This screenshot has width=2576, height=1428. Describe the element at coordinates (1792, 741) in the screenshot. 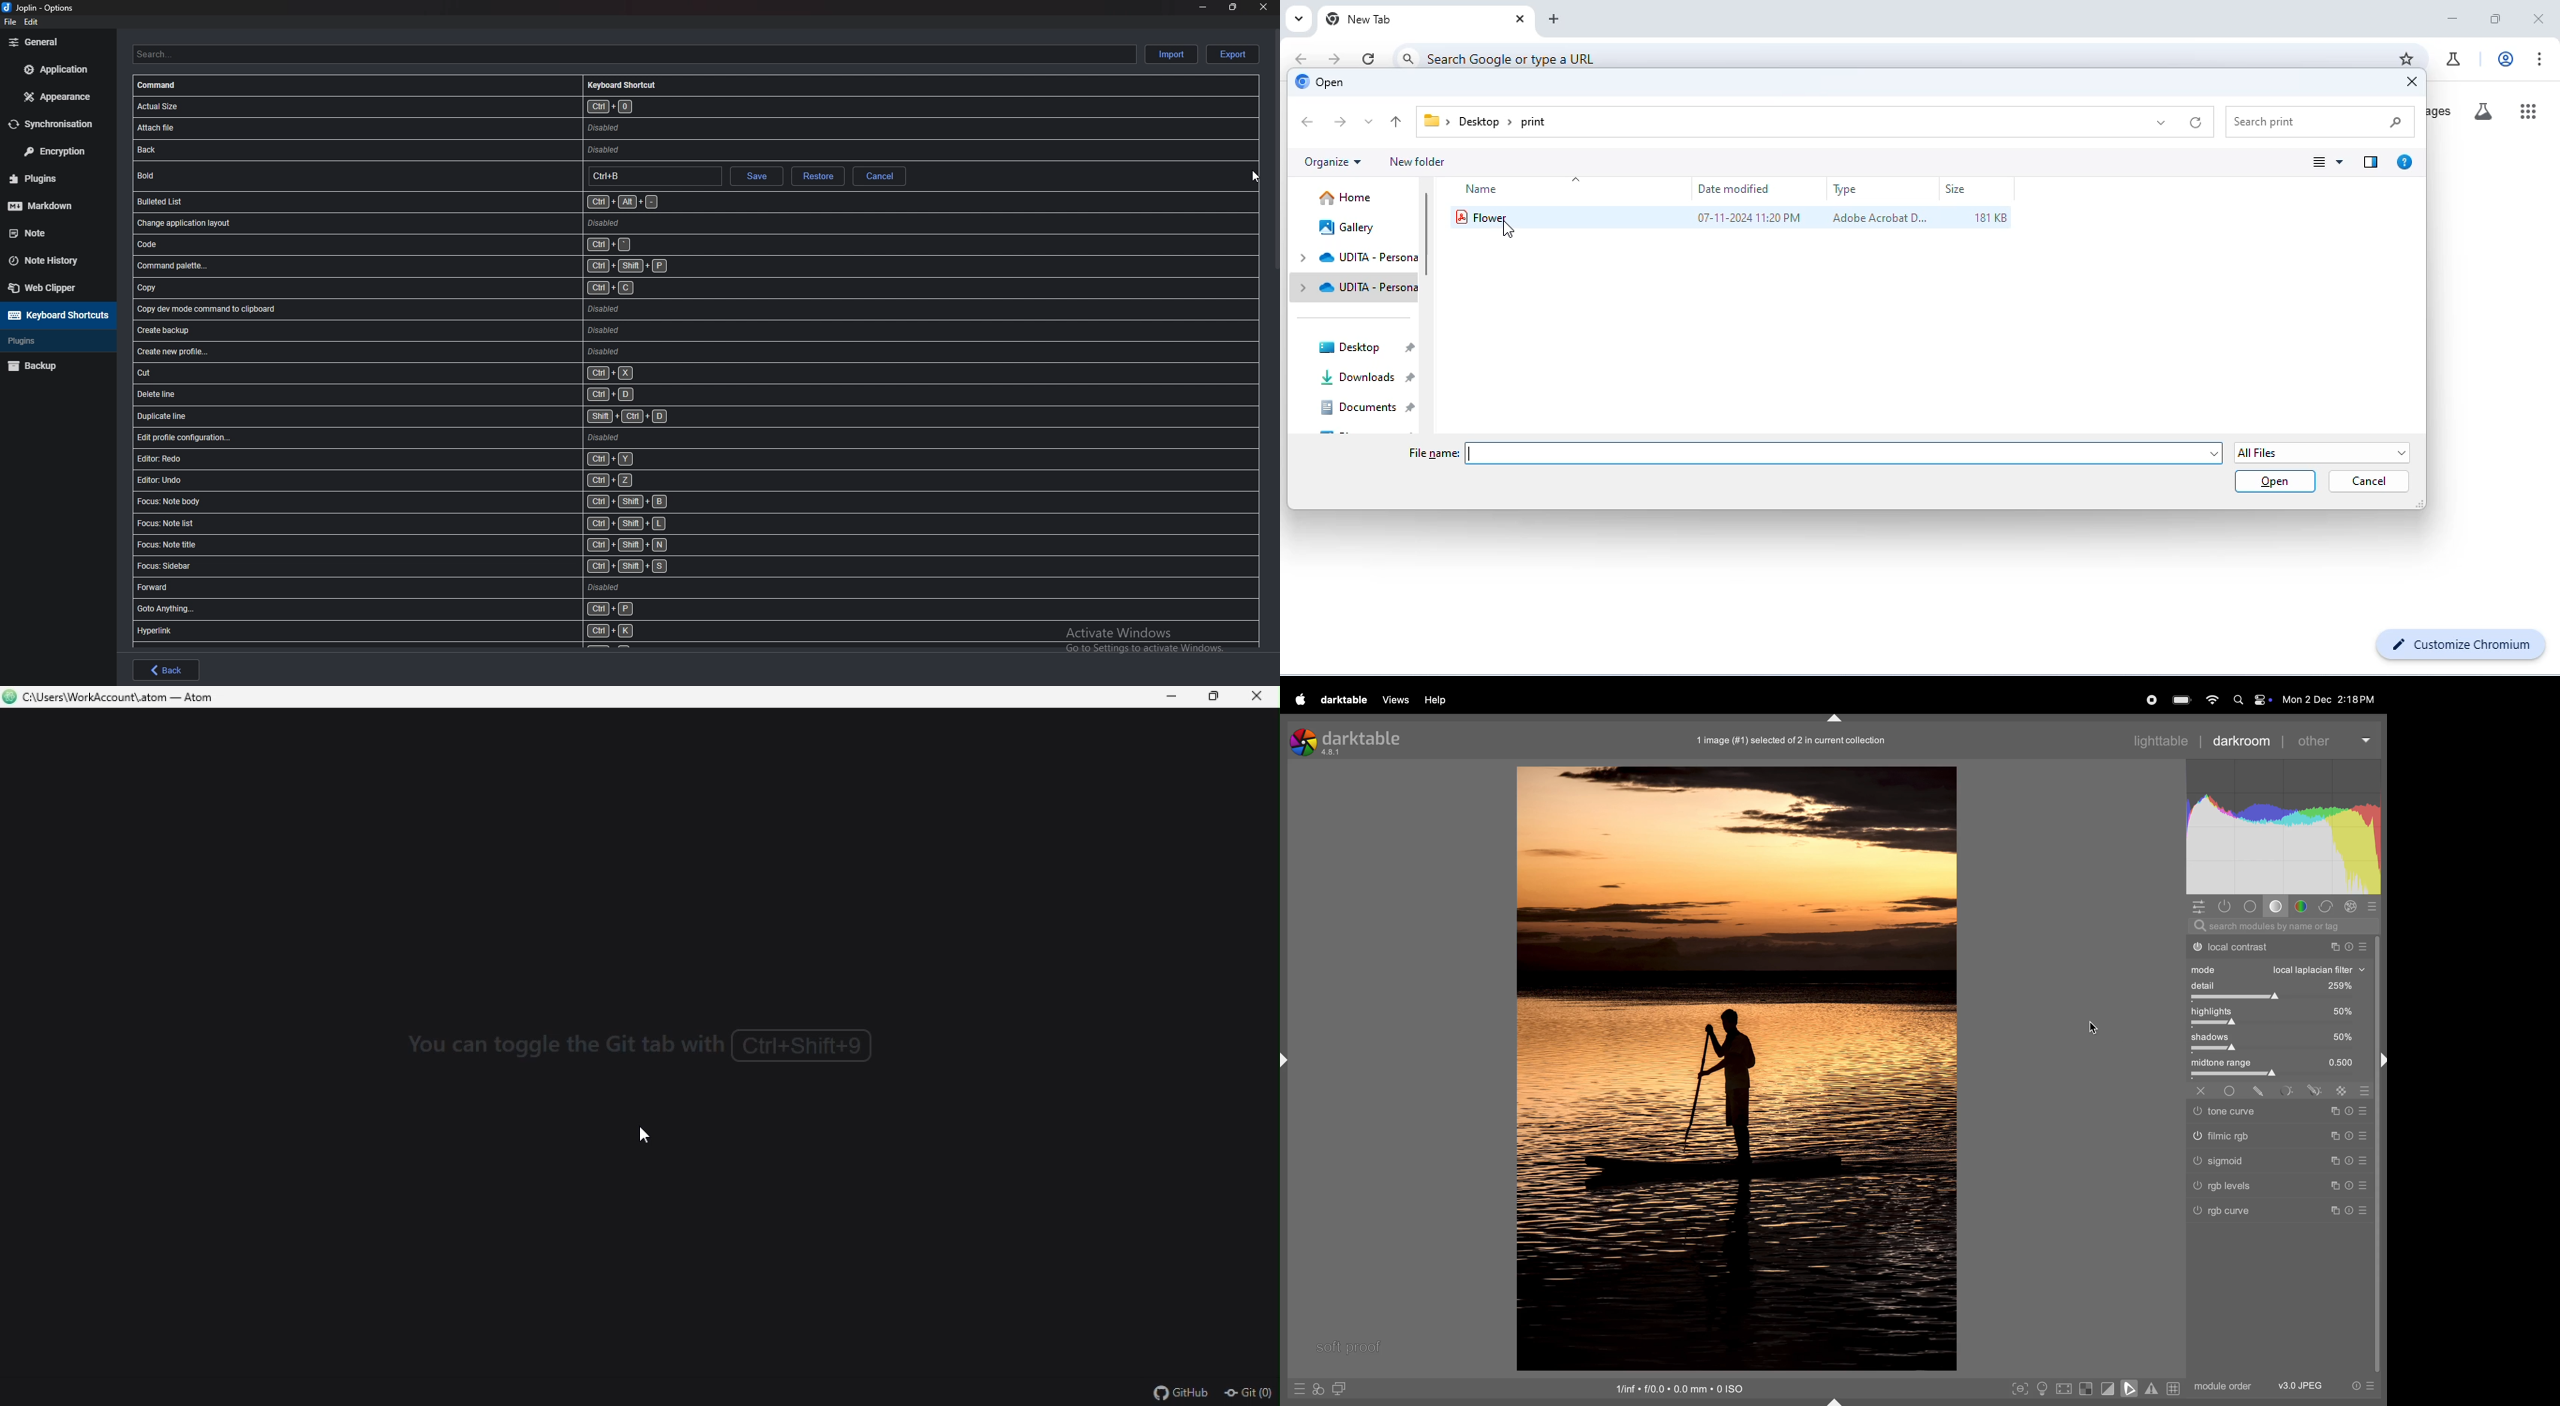

I see `image collection` at that location.